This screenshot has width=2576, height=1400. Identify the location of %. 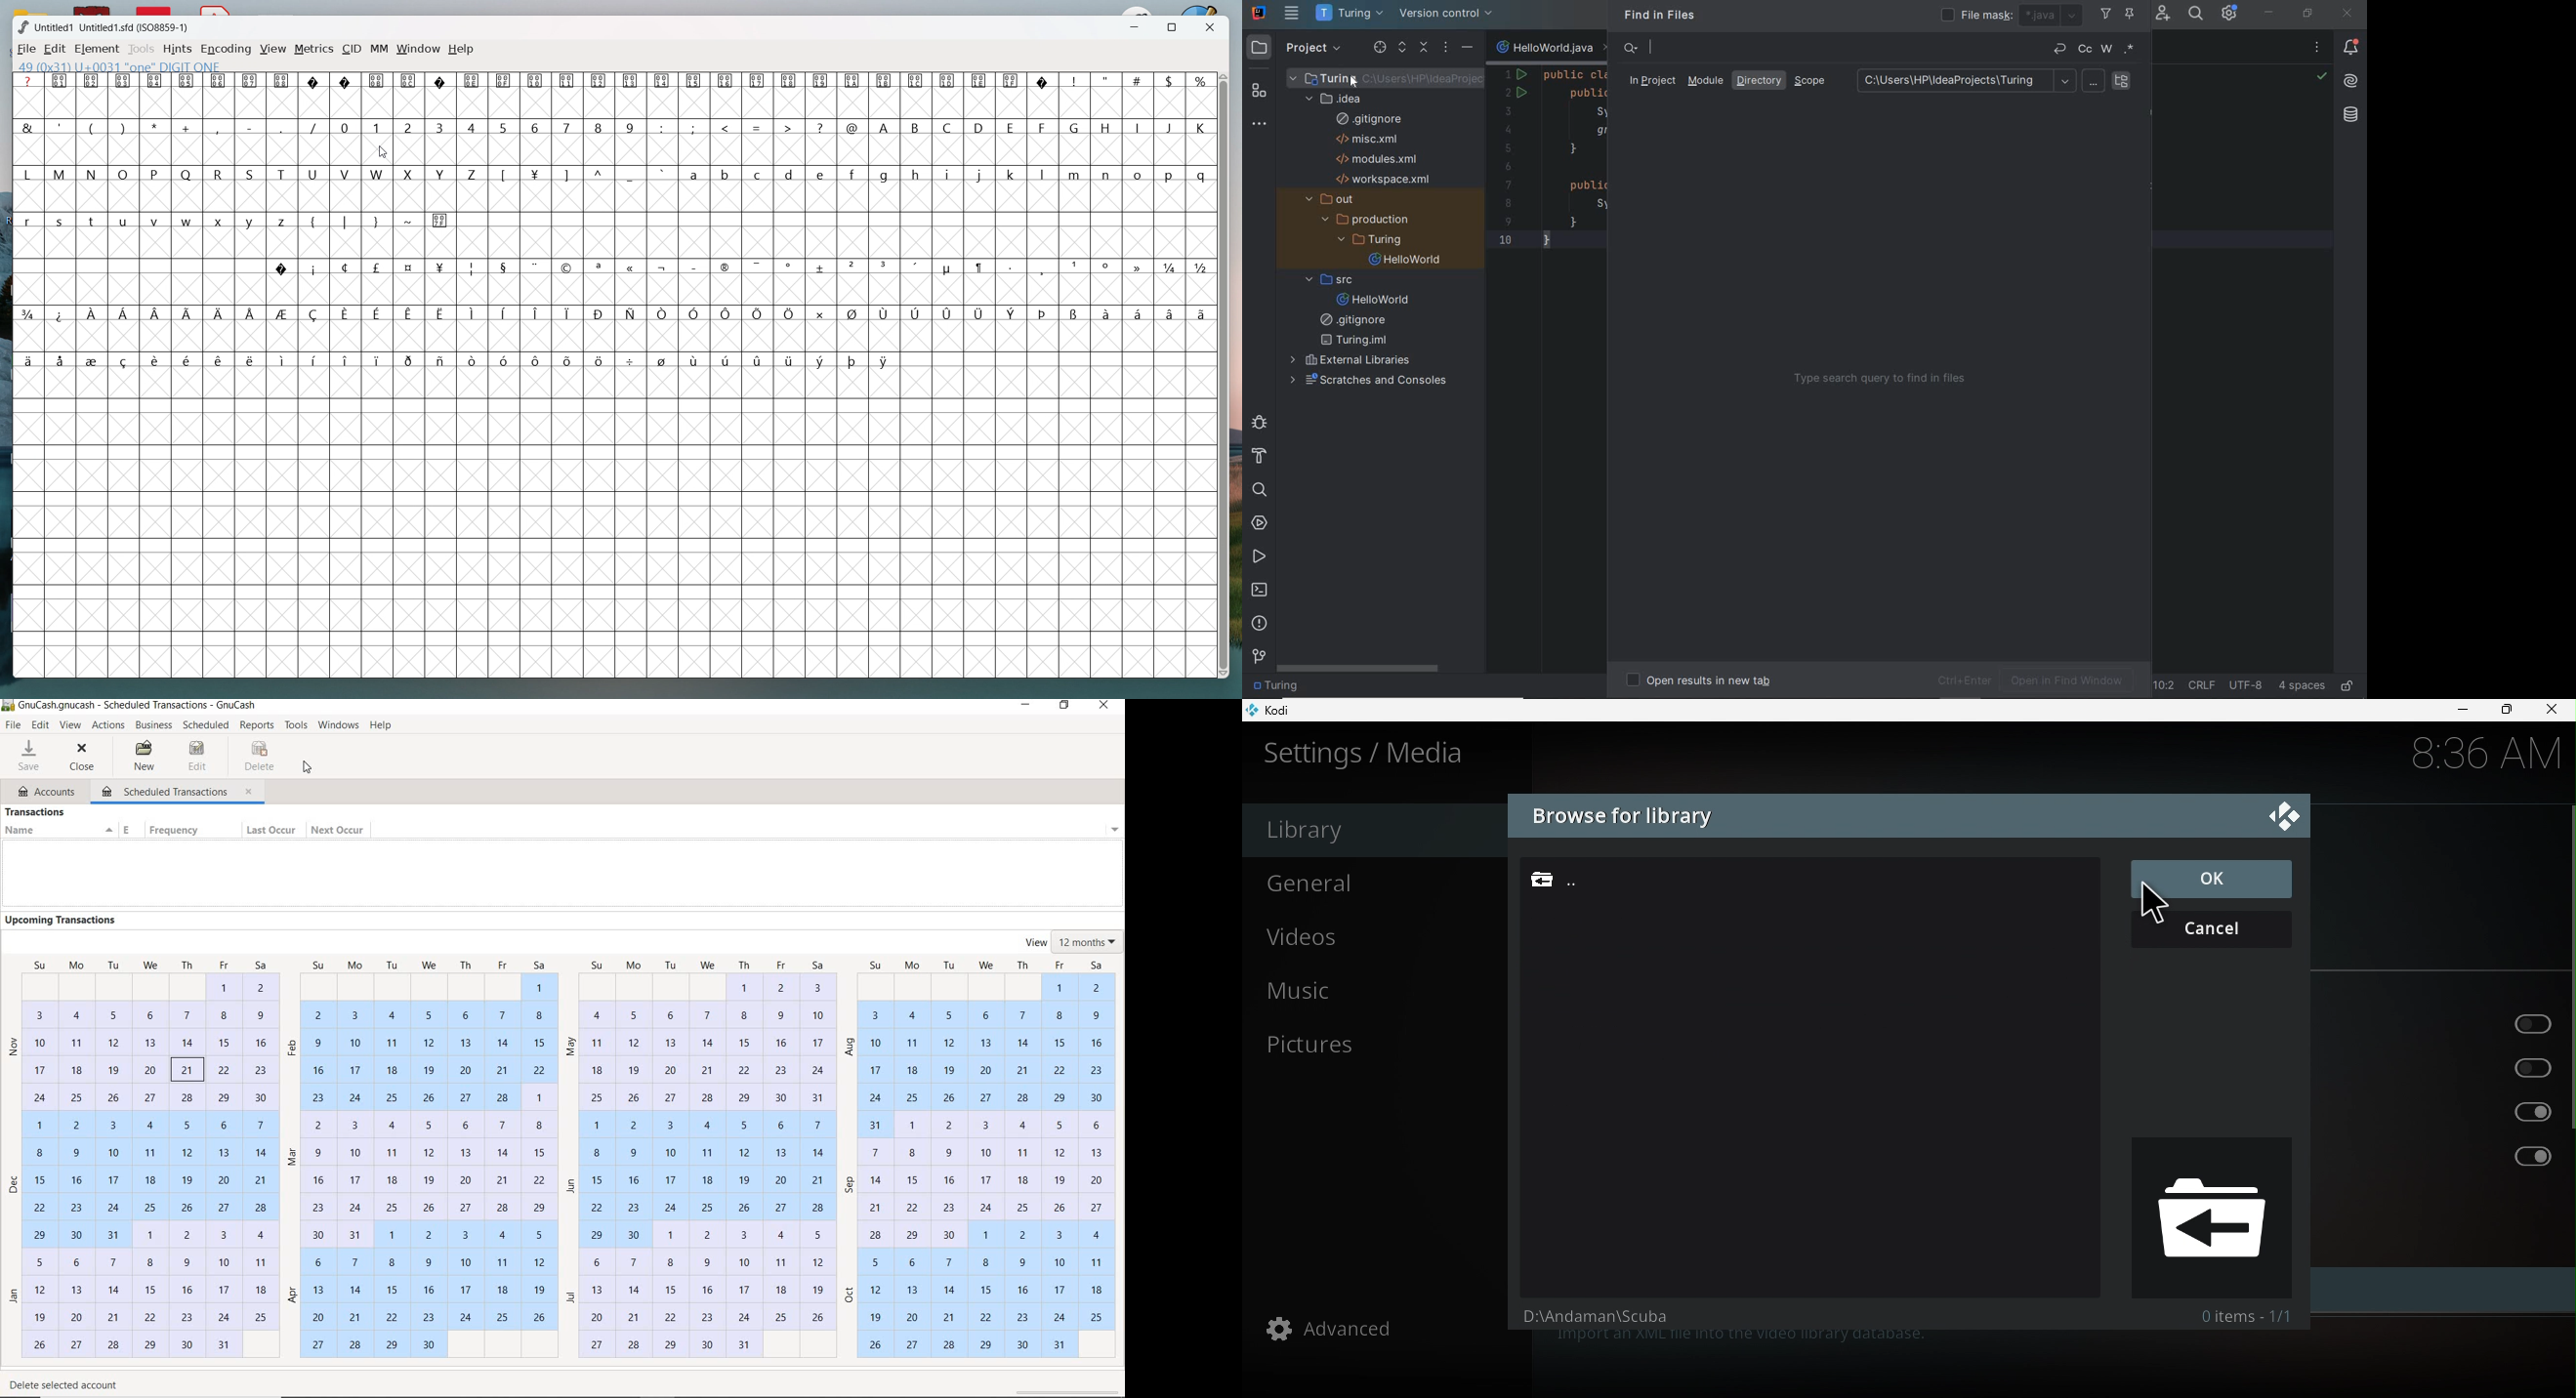
(1198, 80).